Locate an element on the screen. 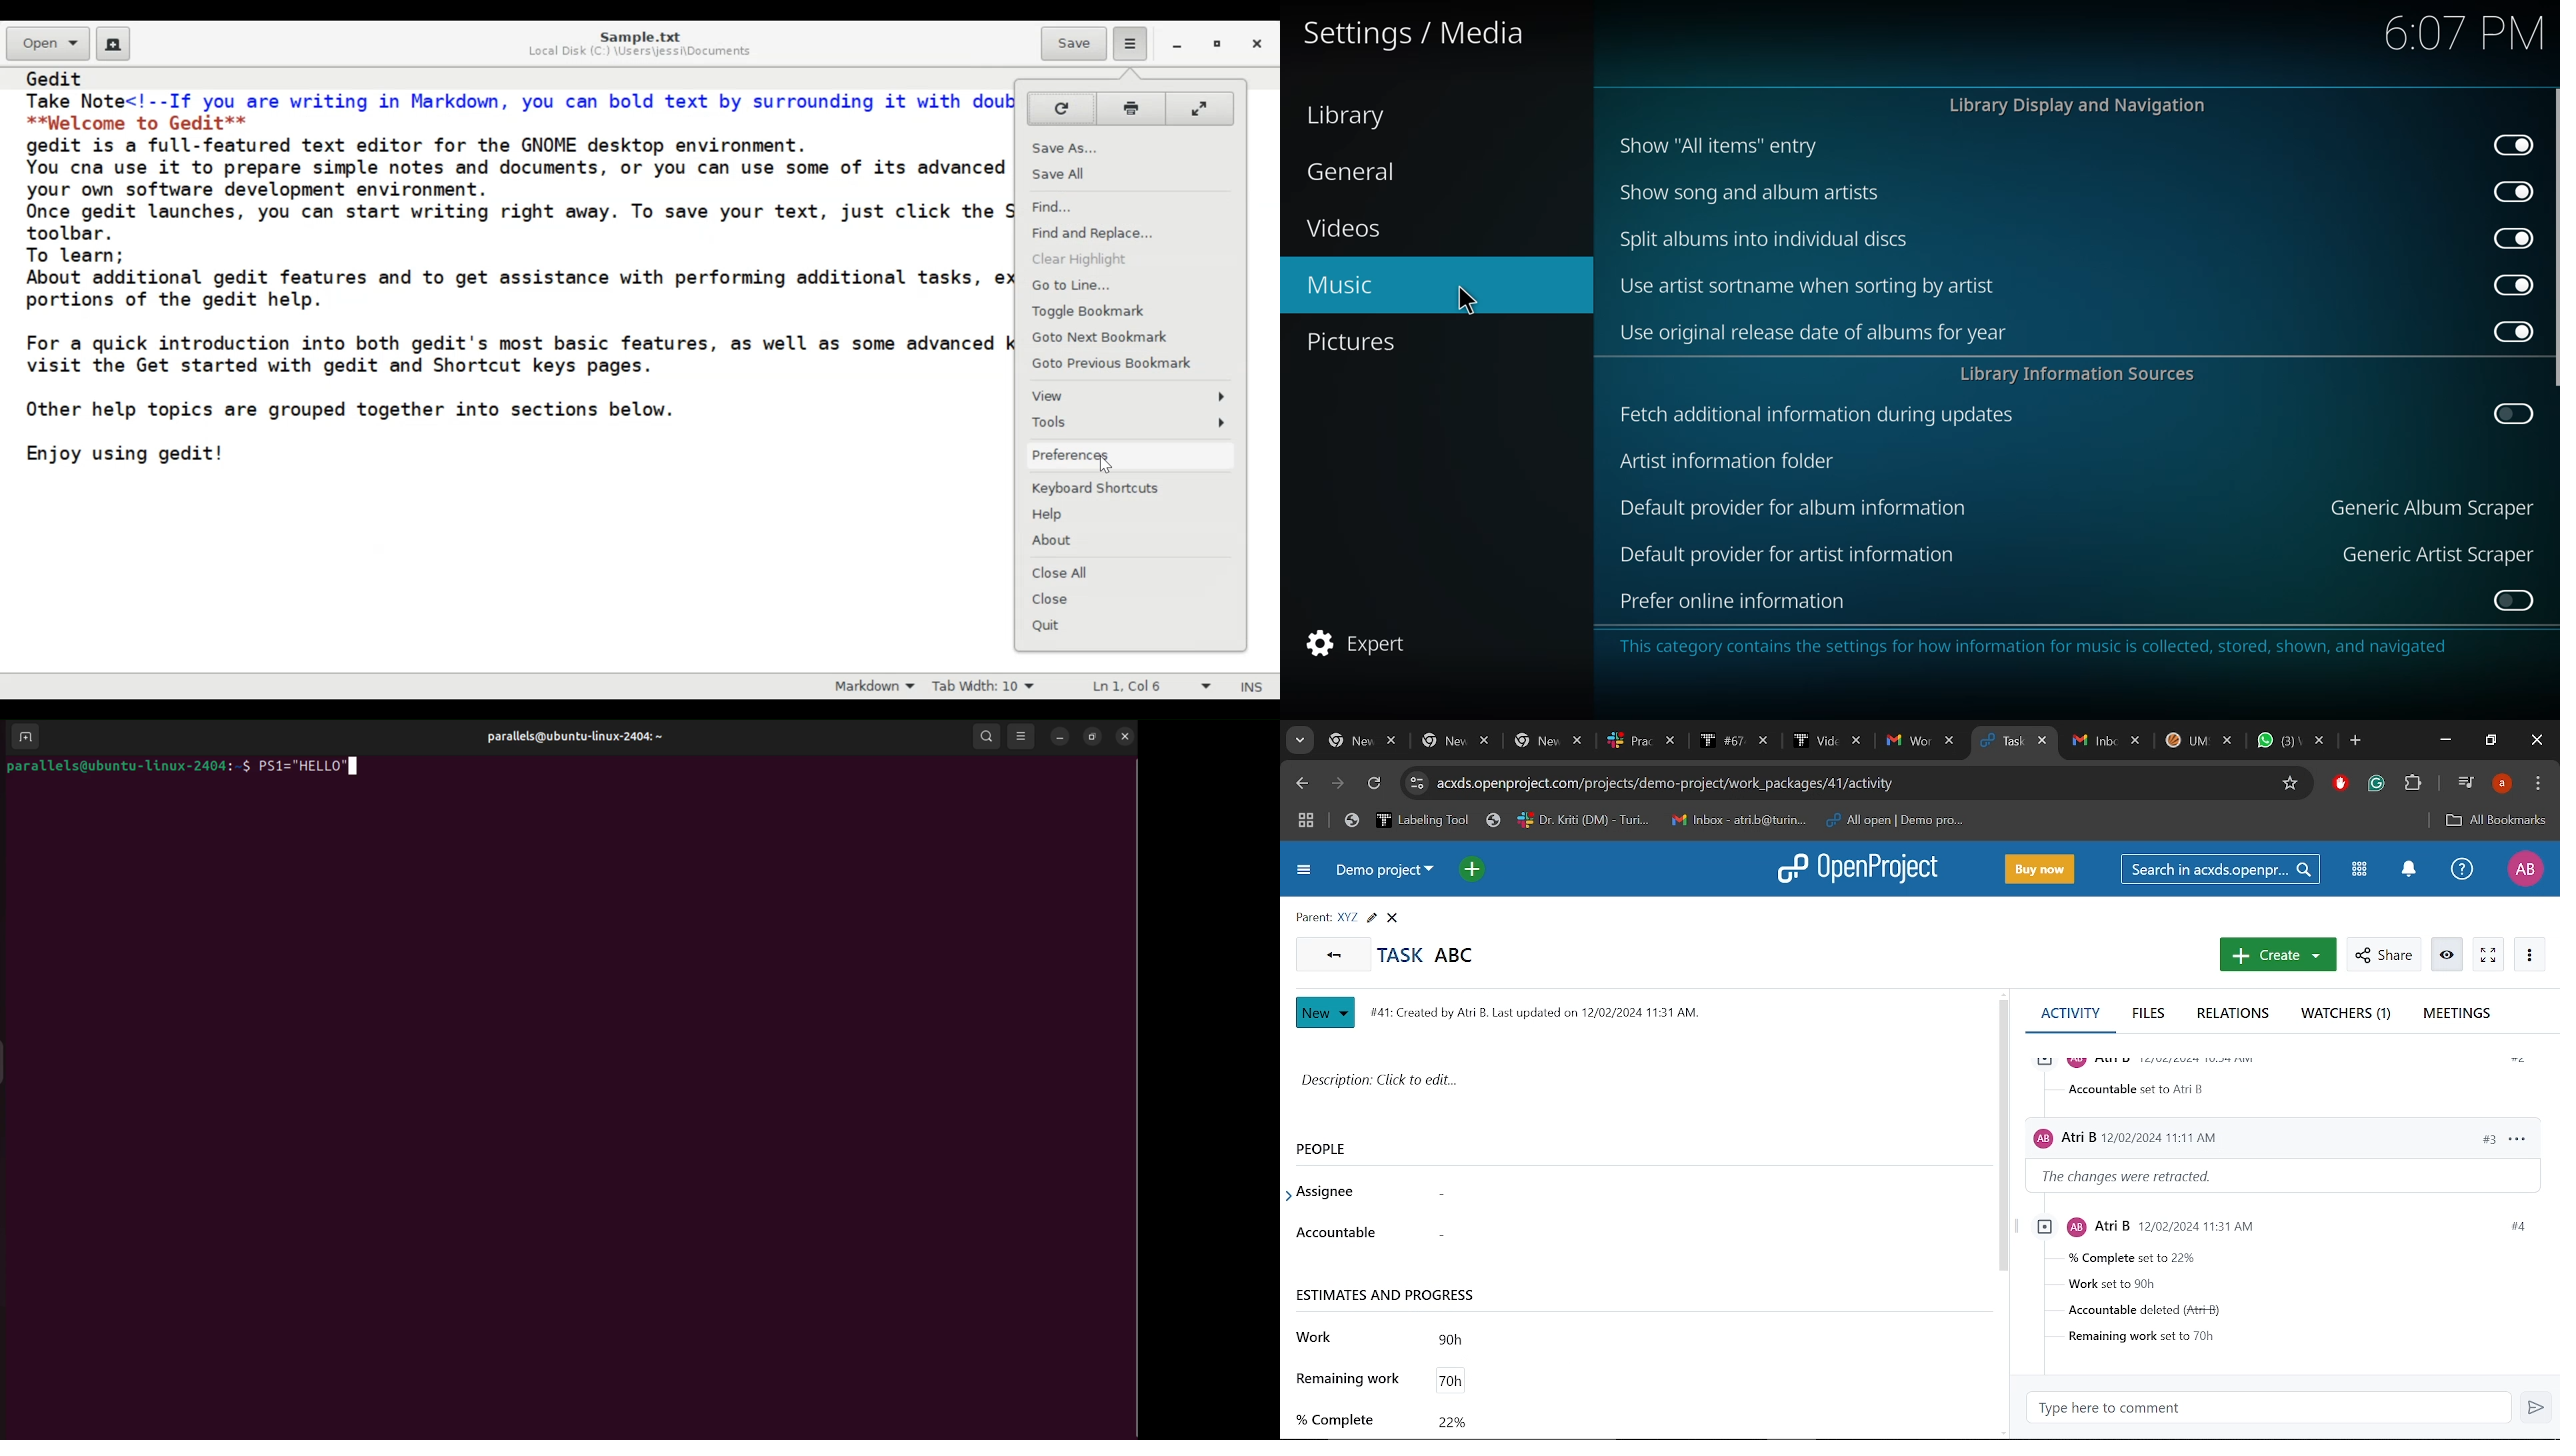  Split albums into individual discs is located at coordinates (1775, 239).